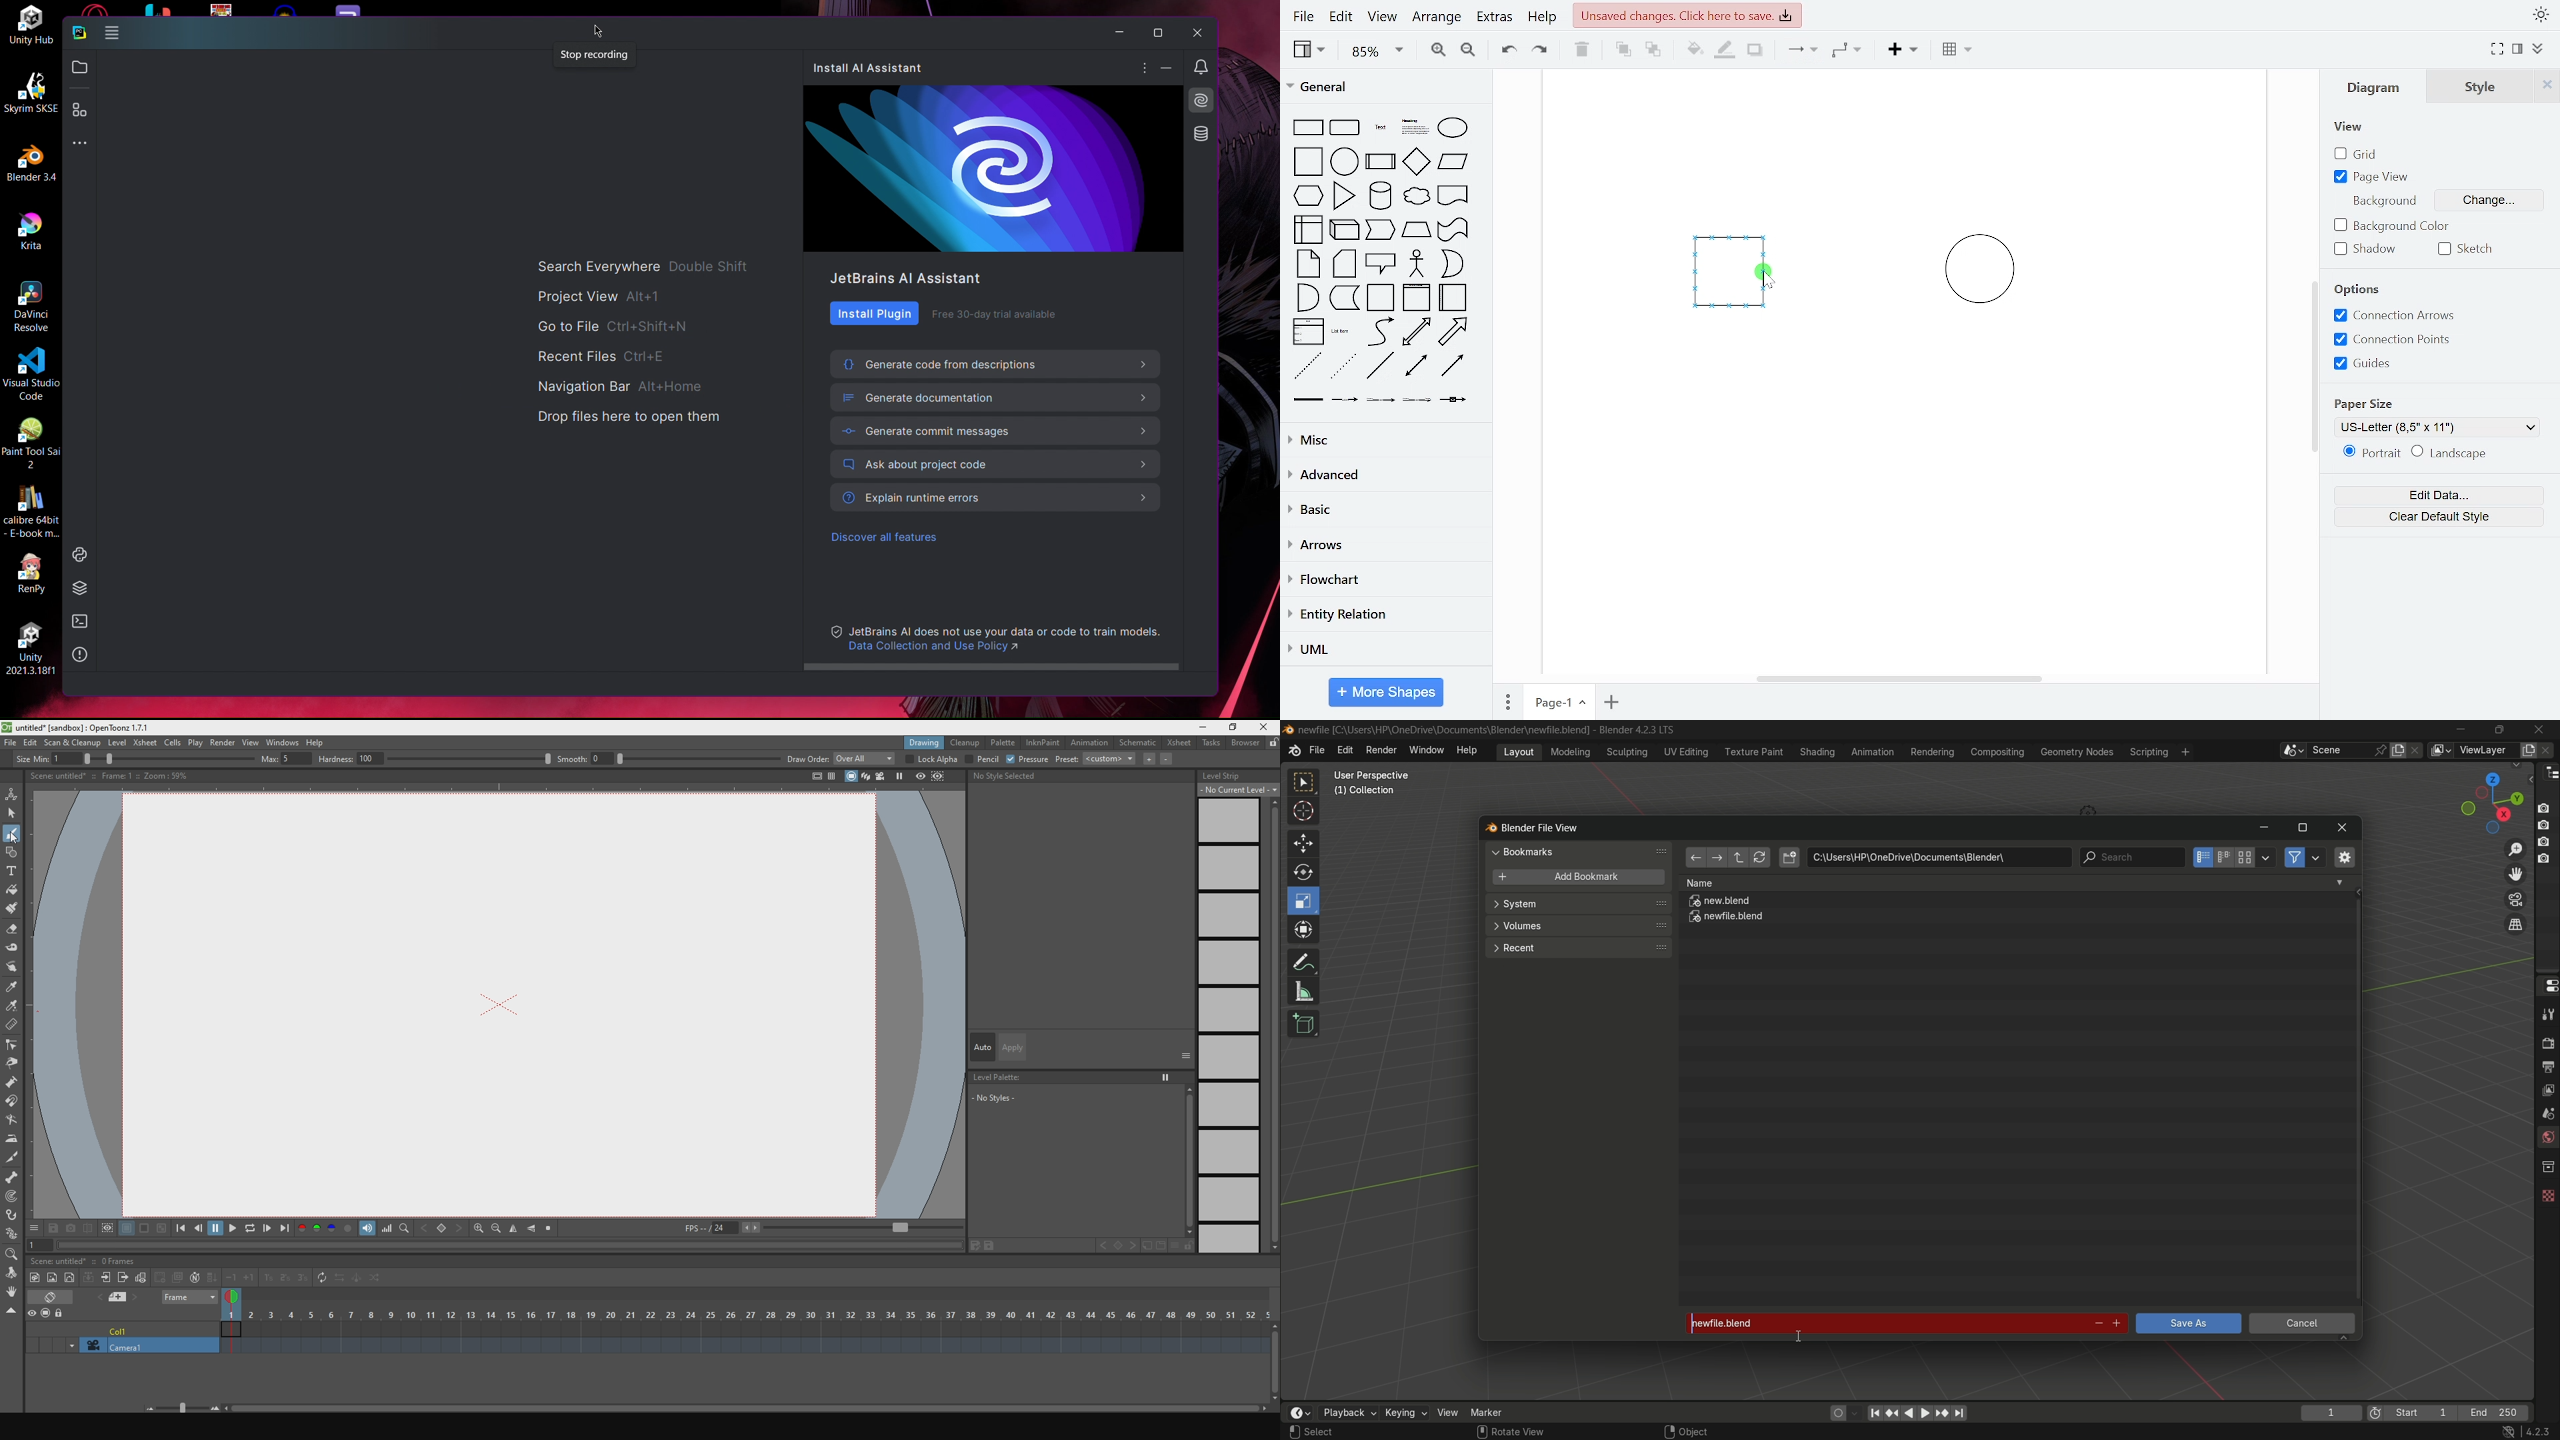  I want to click on size percentage, so click(173, 759).